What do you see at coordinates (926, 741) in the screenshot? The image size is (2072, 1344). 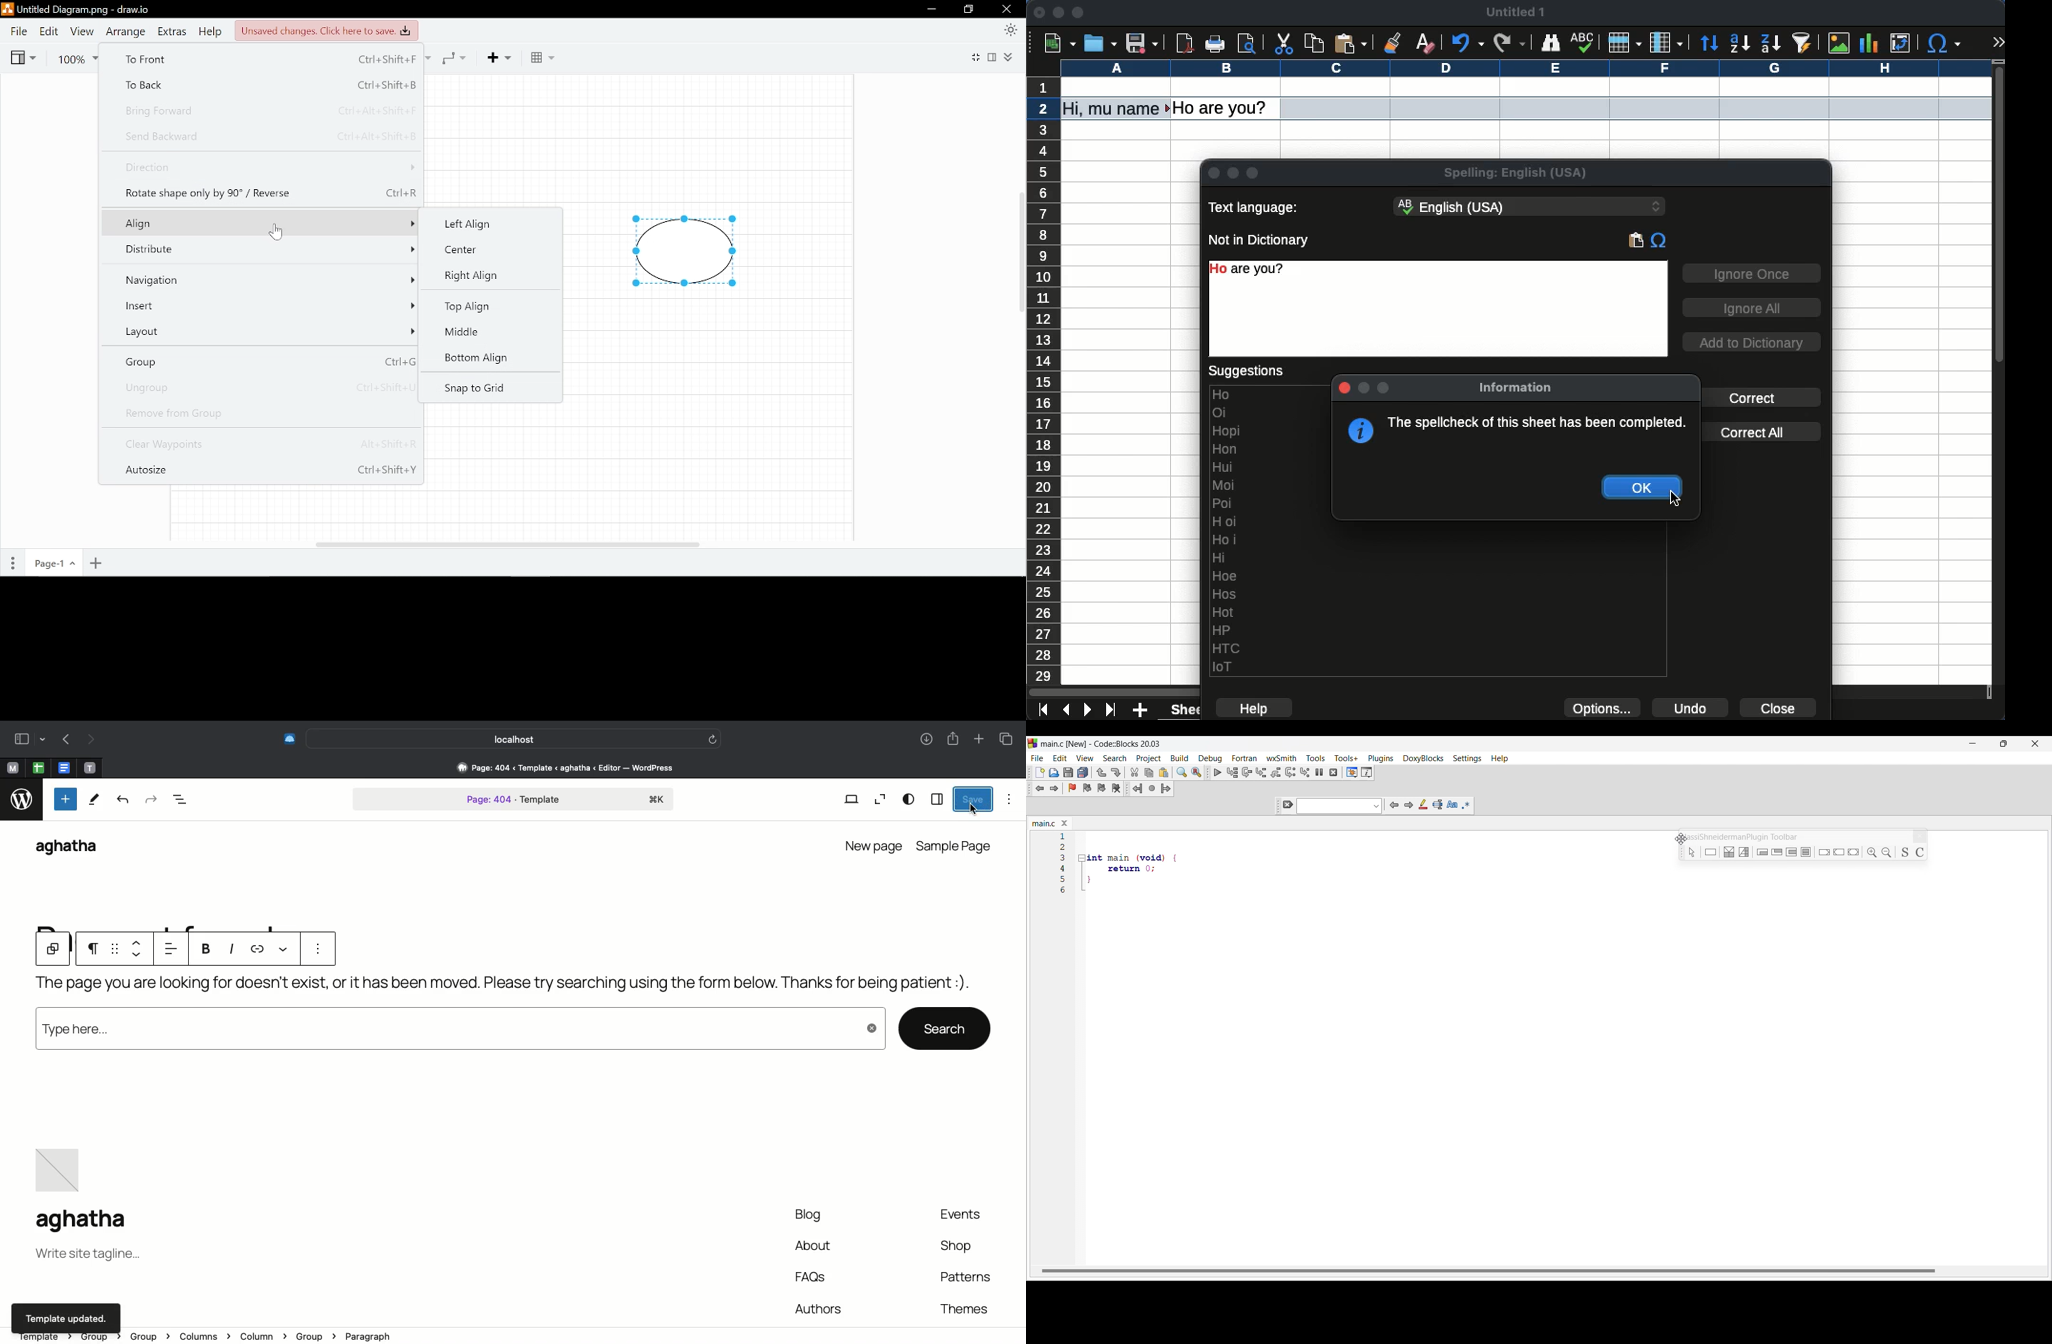 I see `Downlaods` at bounding box center [926, 741].